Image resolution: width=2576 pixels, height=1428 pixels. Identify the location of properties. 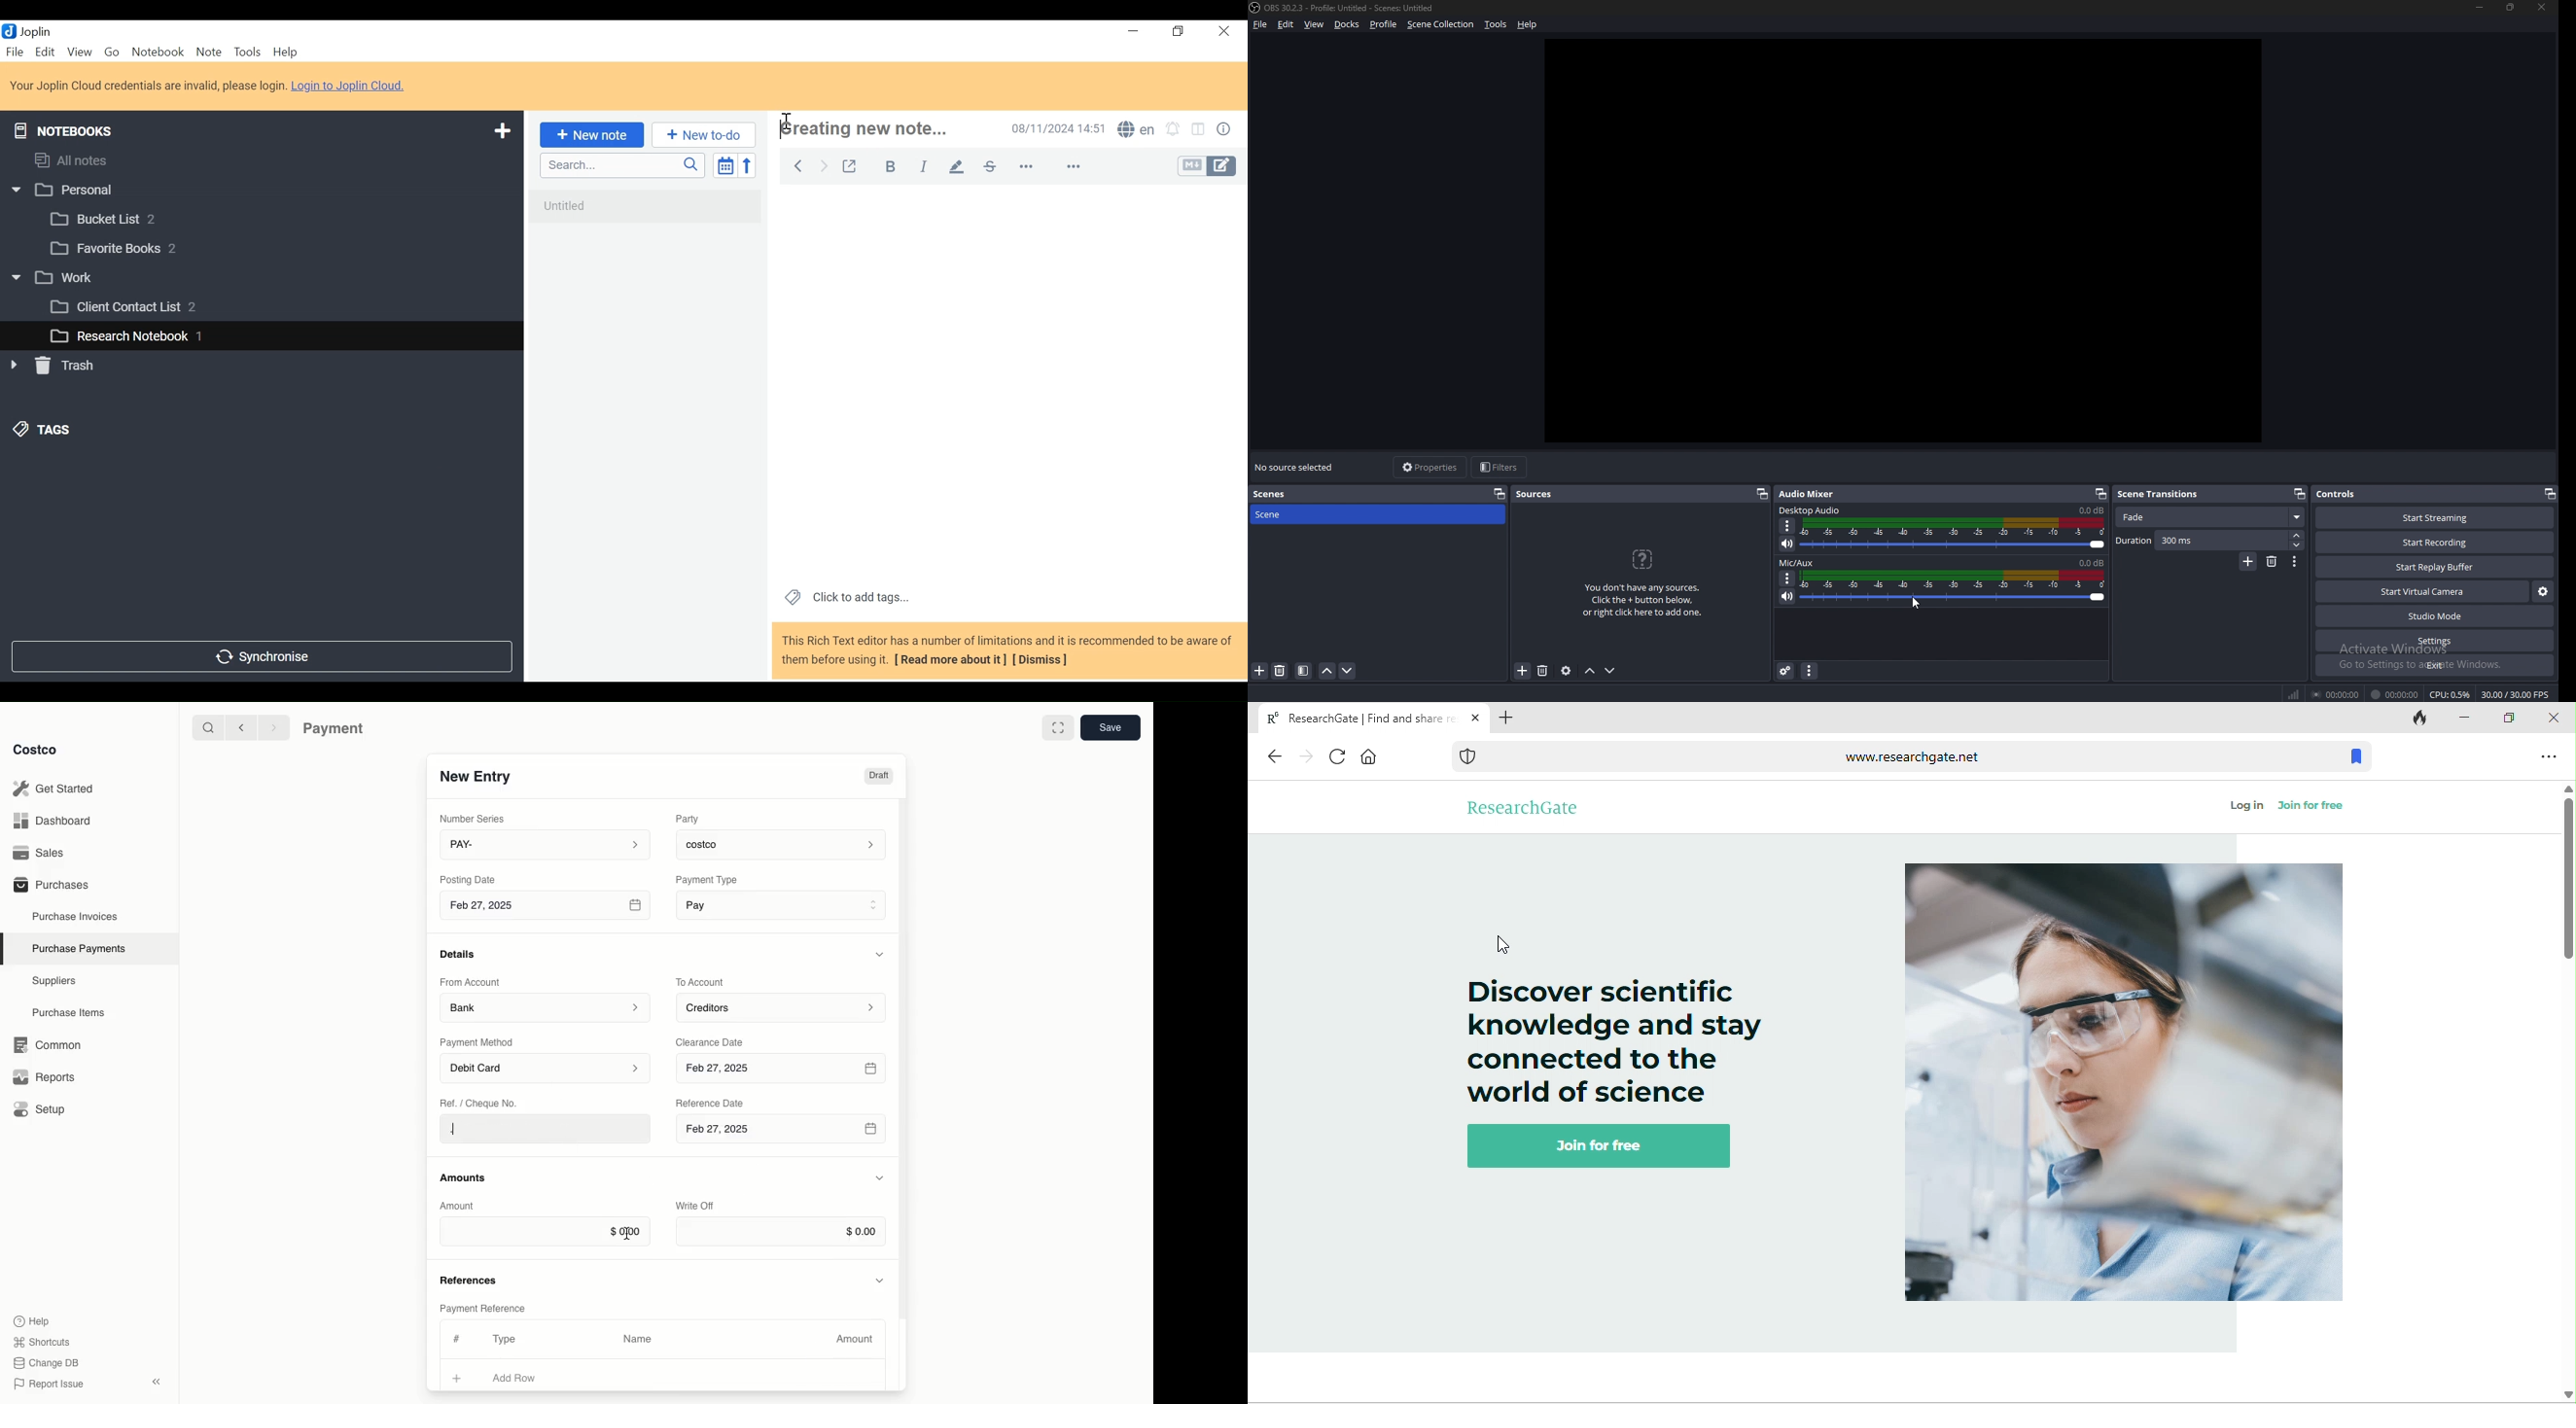
(1433, 467).